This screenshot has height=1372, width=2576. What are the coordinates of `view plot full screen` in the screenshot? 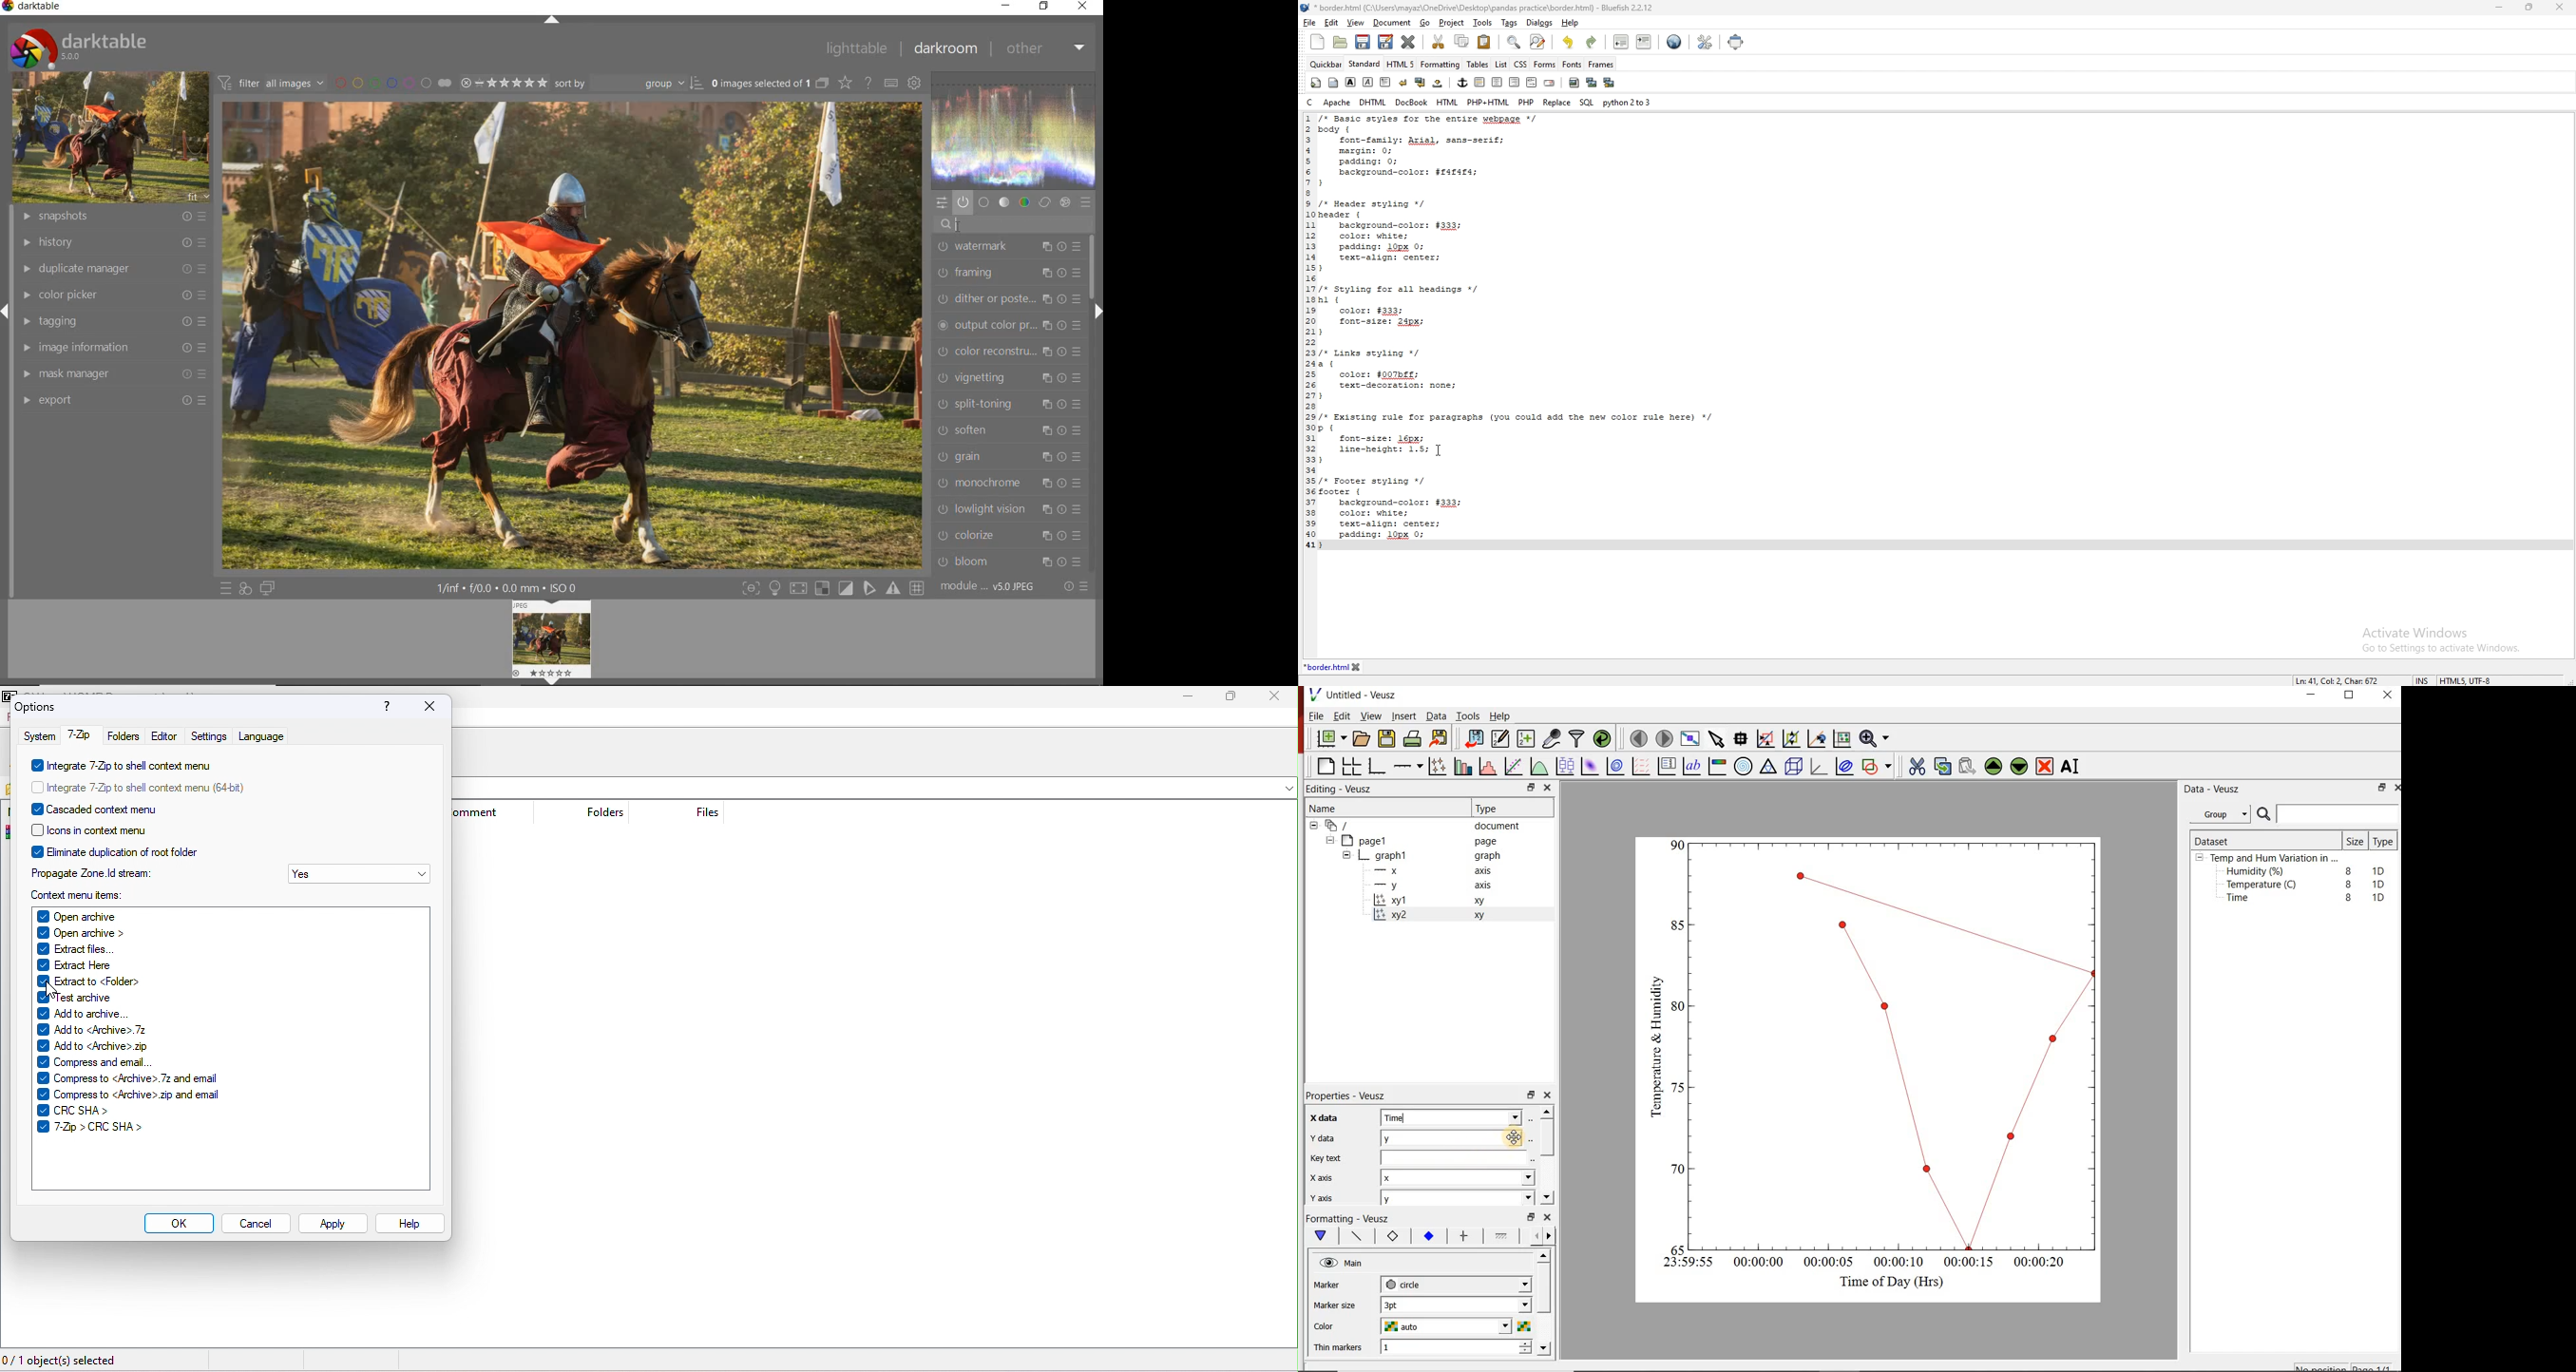 It's located at (1691, 739).